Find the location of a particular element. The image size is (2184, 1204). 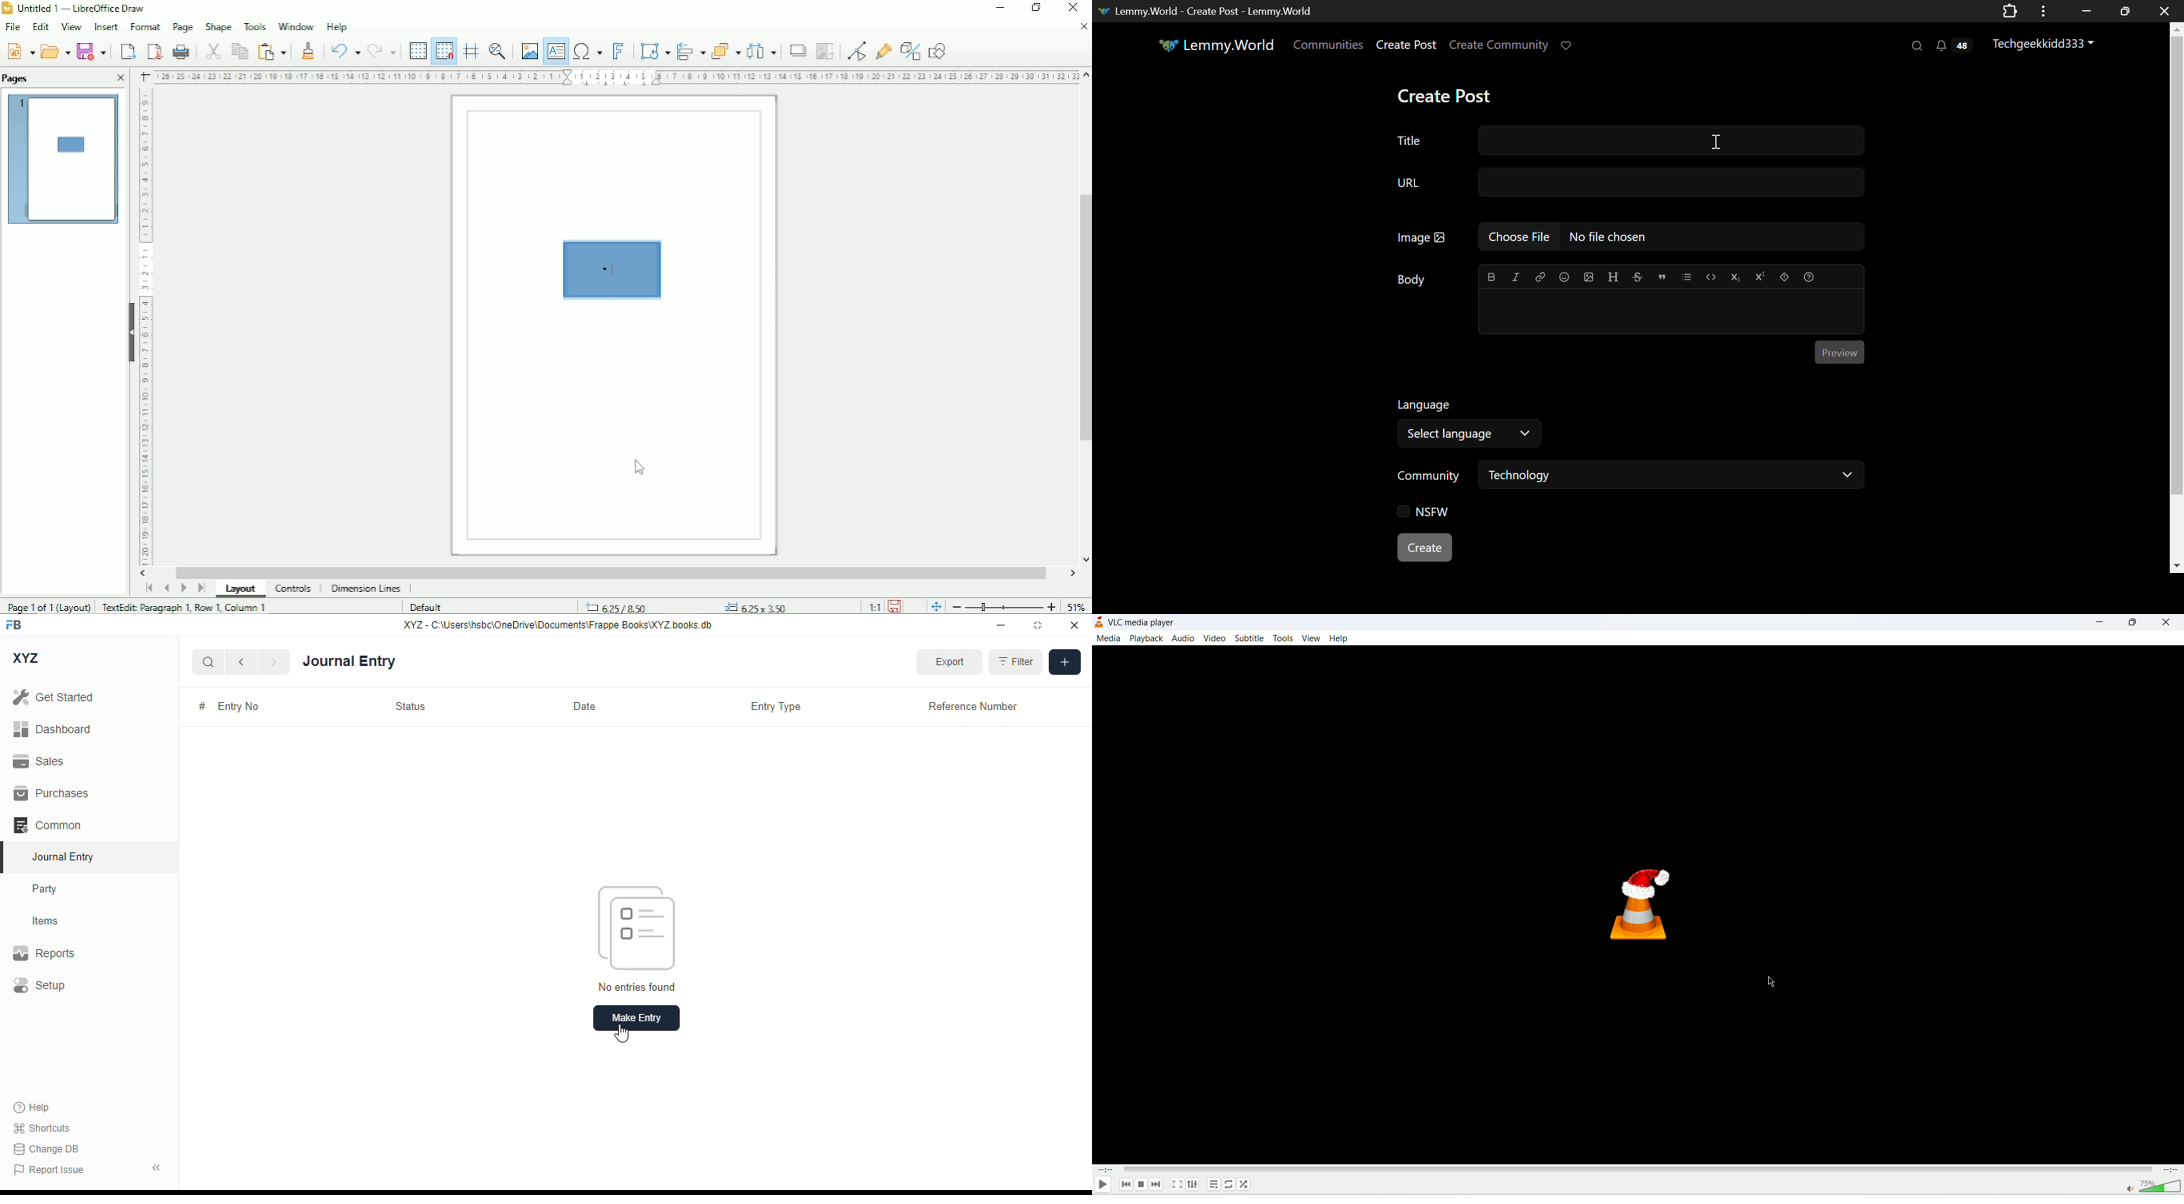

entry type is located at coordinates (777, 707).